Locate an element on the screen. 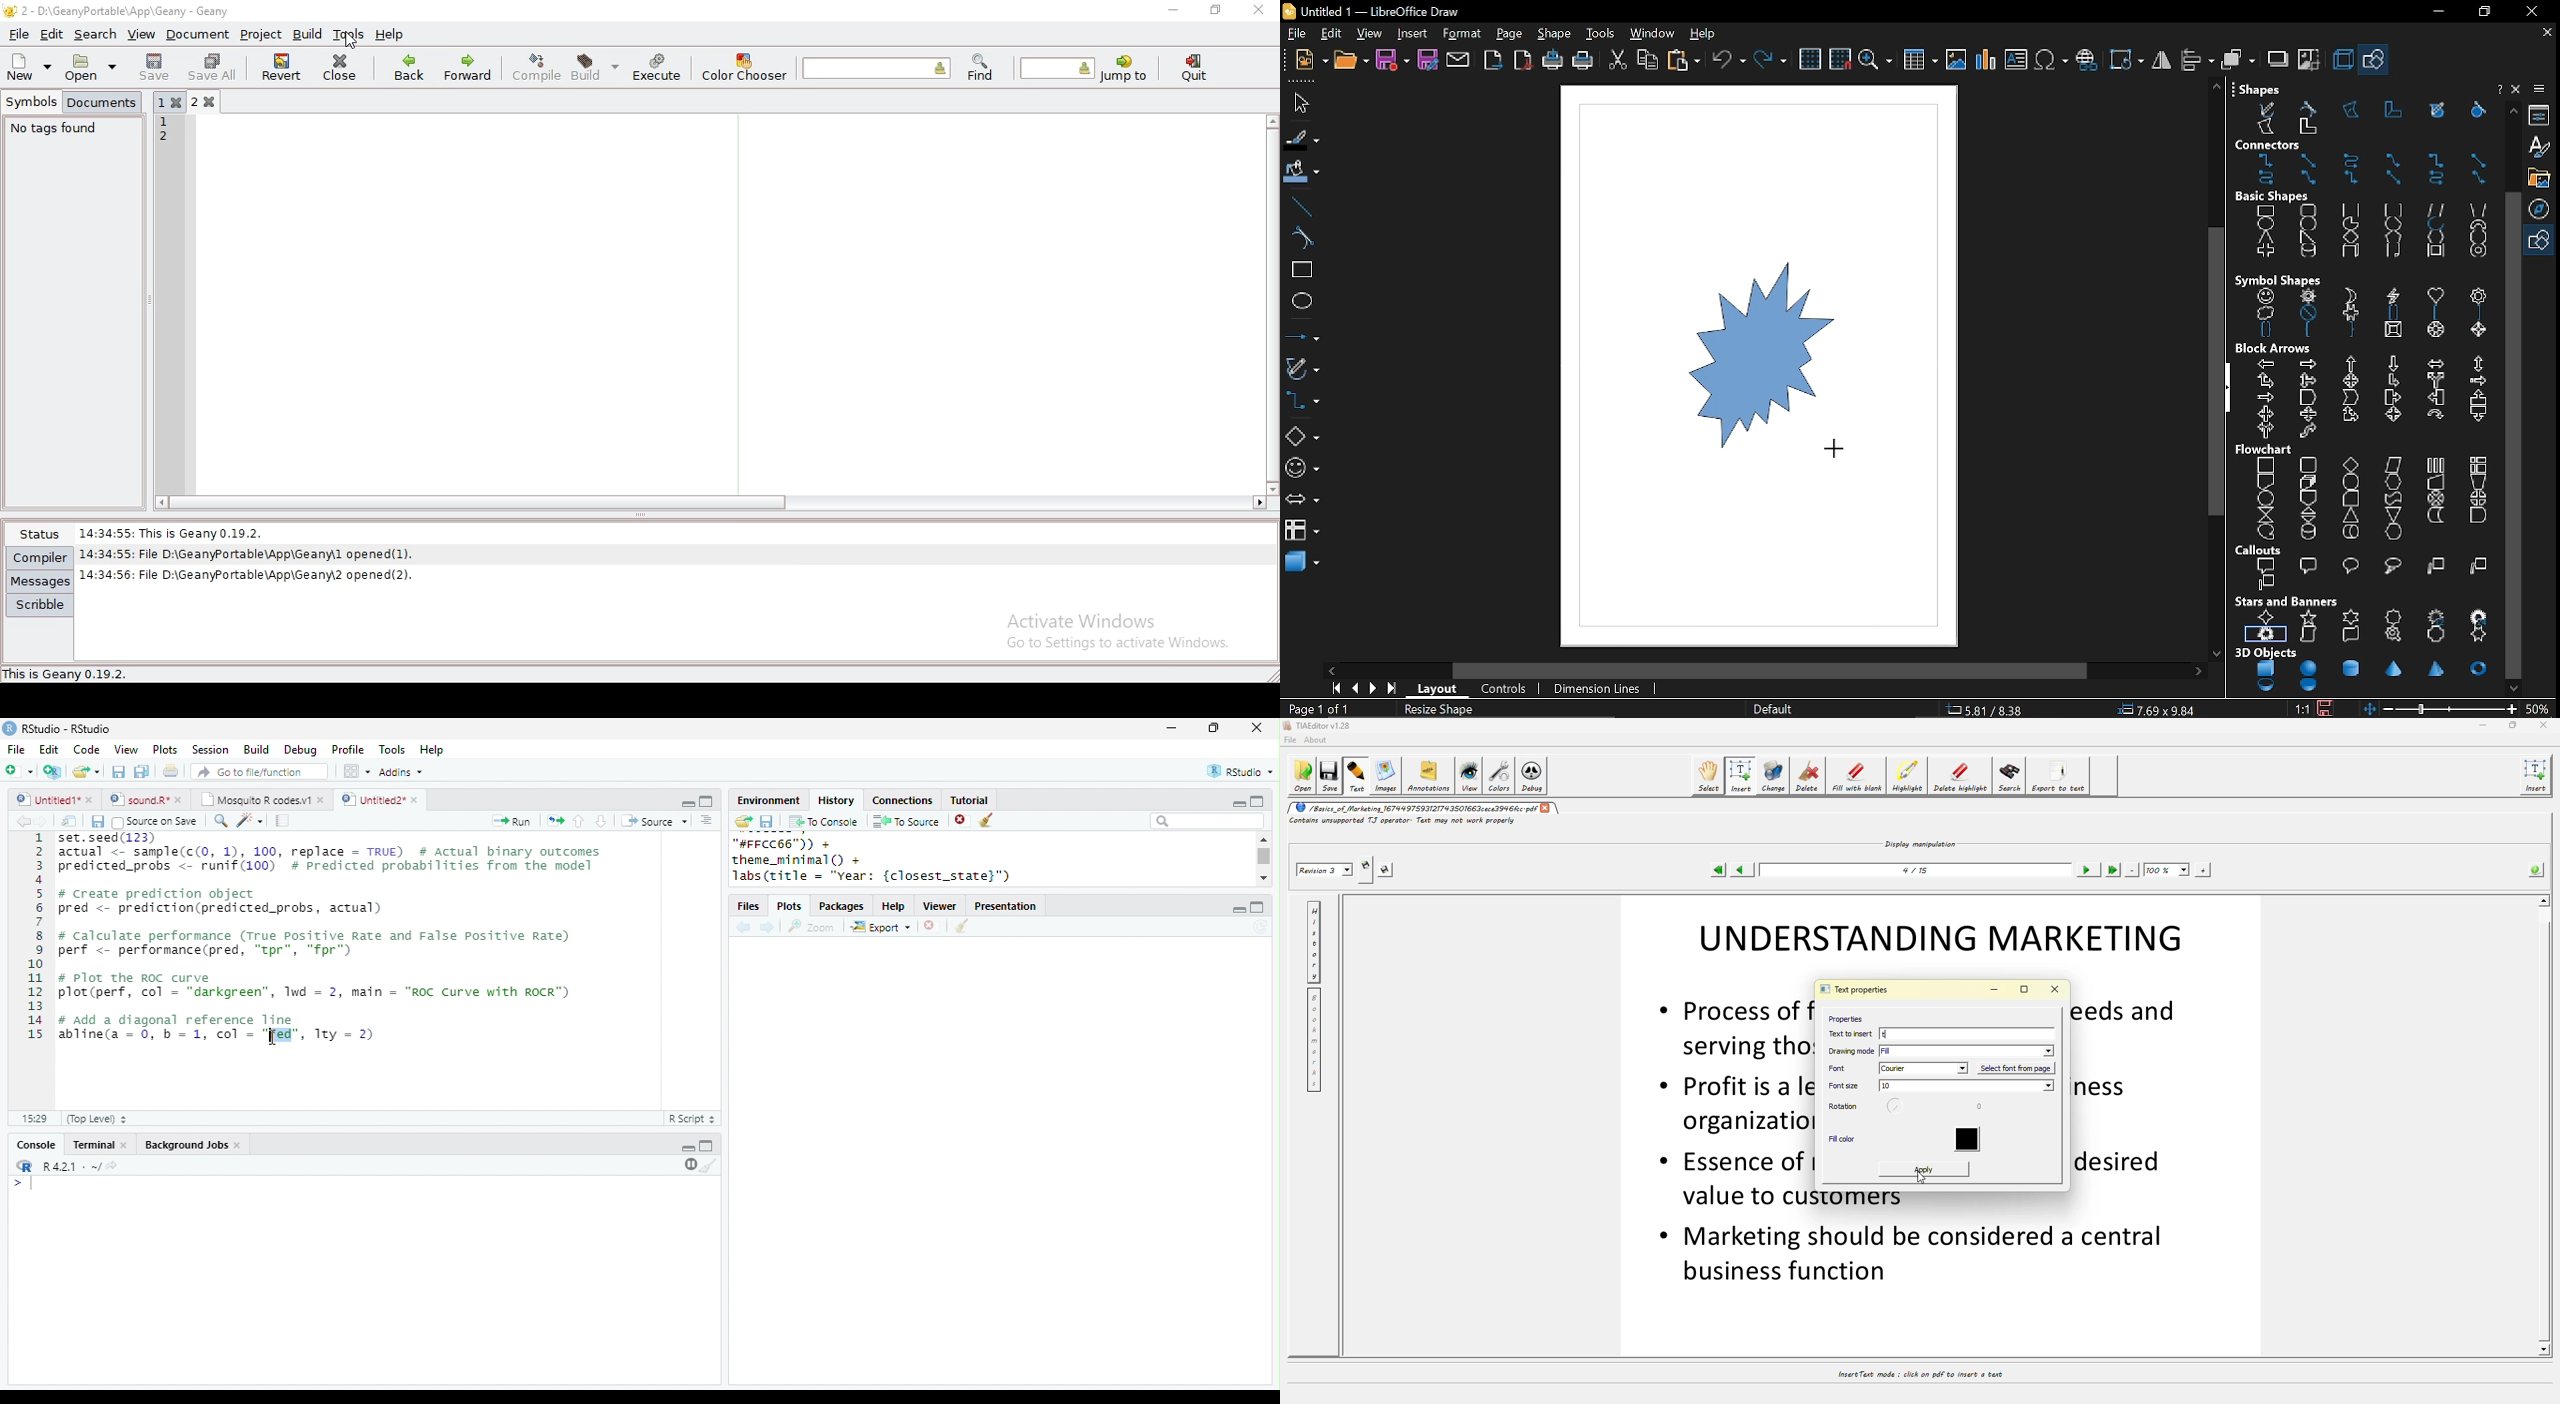 This screenshot has height=1428, width=2576. down is located at coordinates (600, 821).